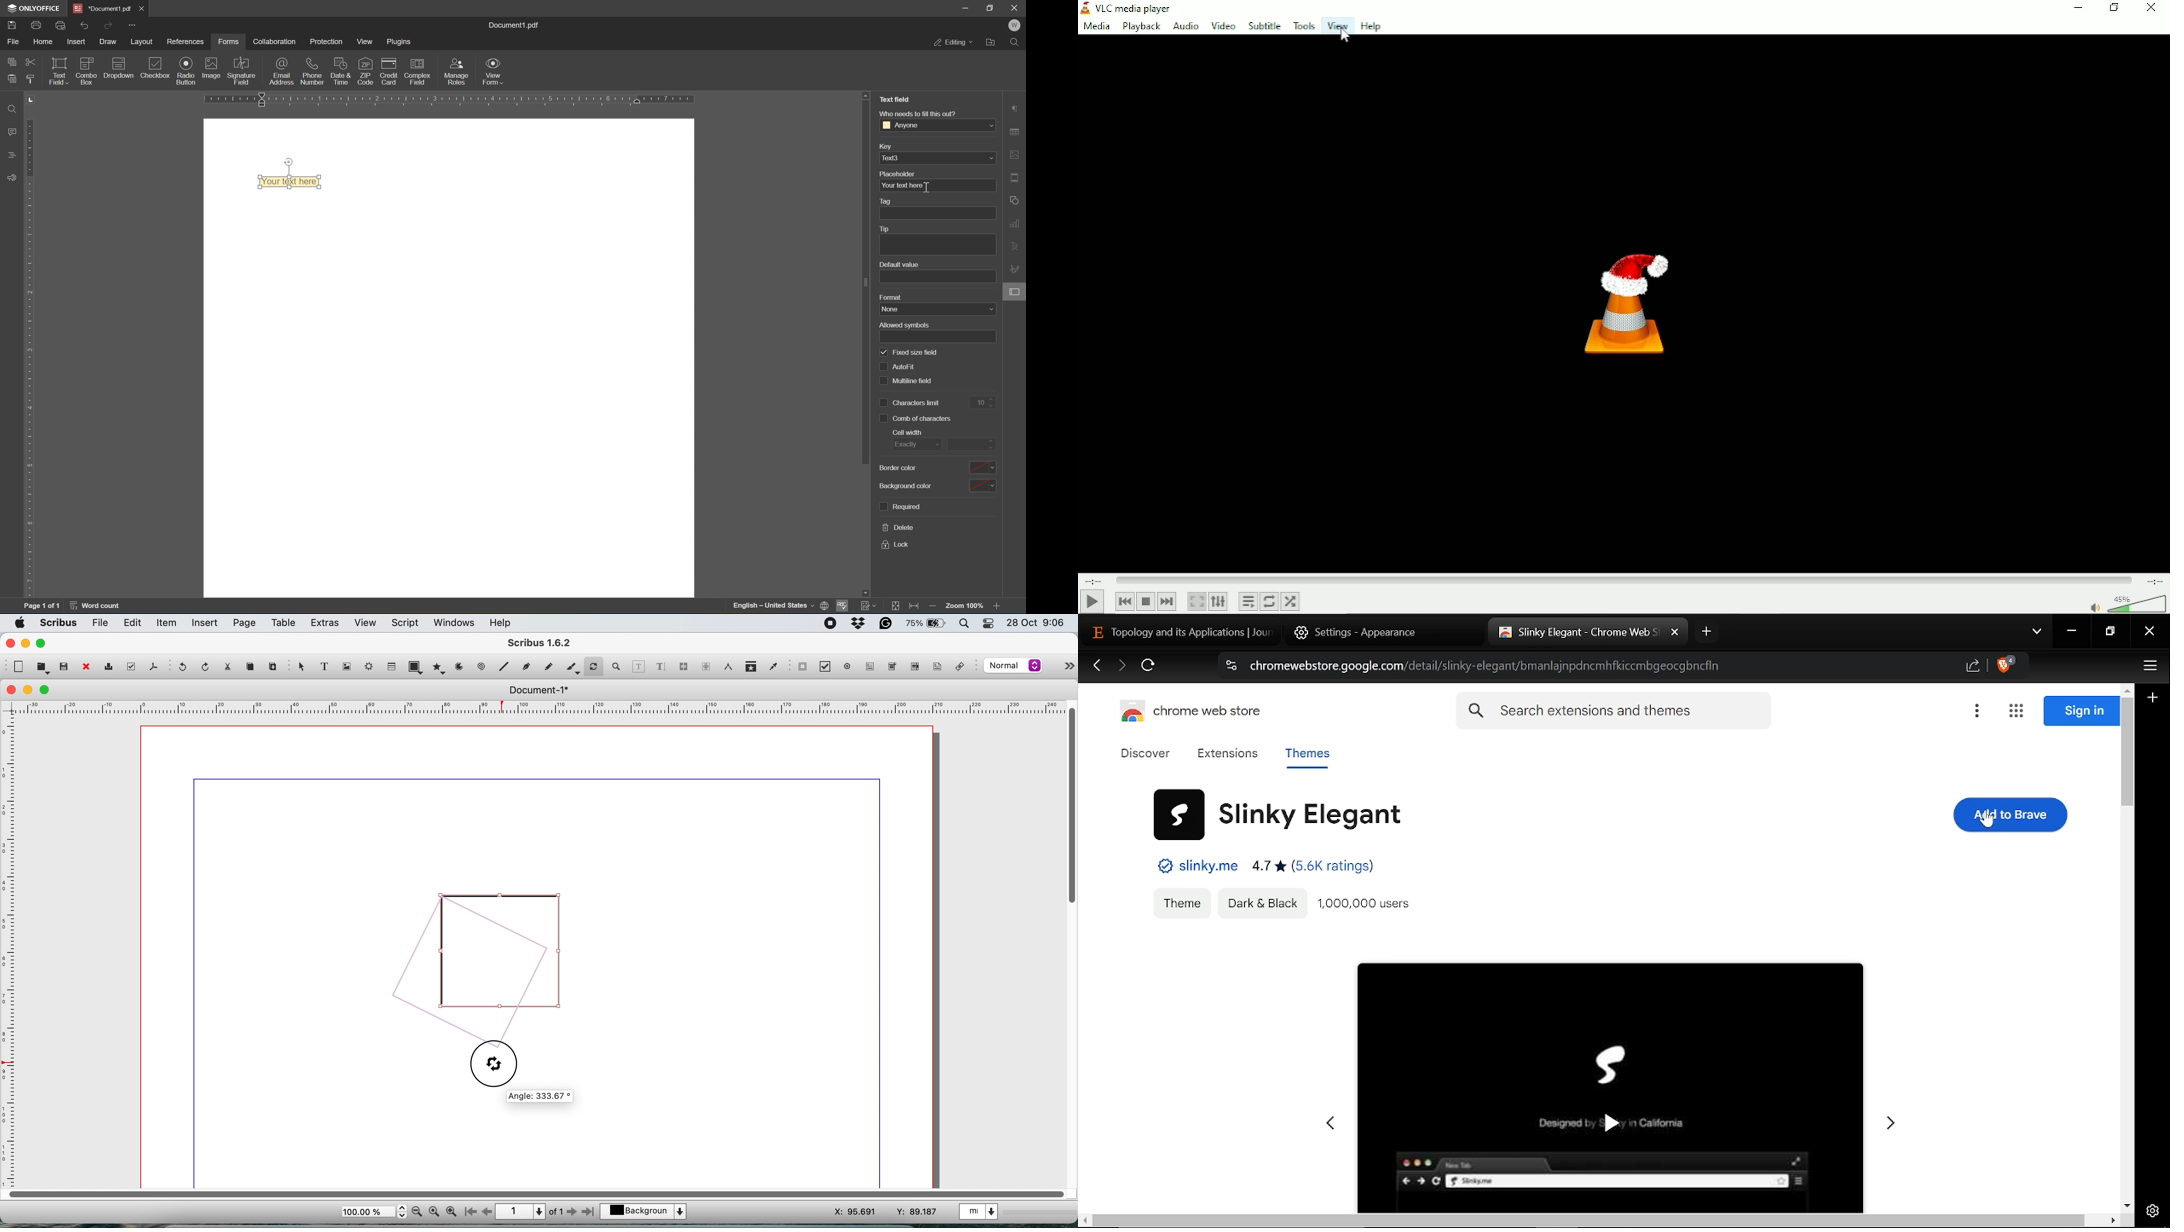 Image resolution: width=2184 pixels, height=1232 pixels. I want to click on track changes, so click(871, 606).